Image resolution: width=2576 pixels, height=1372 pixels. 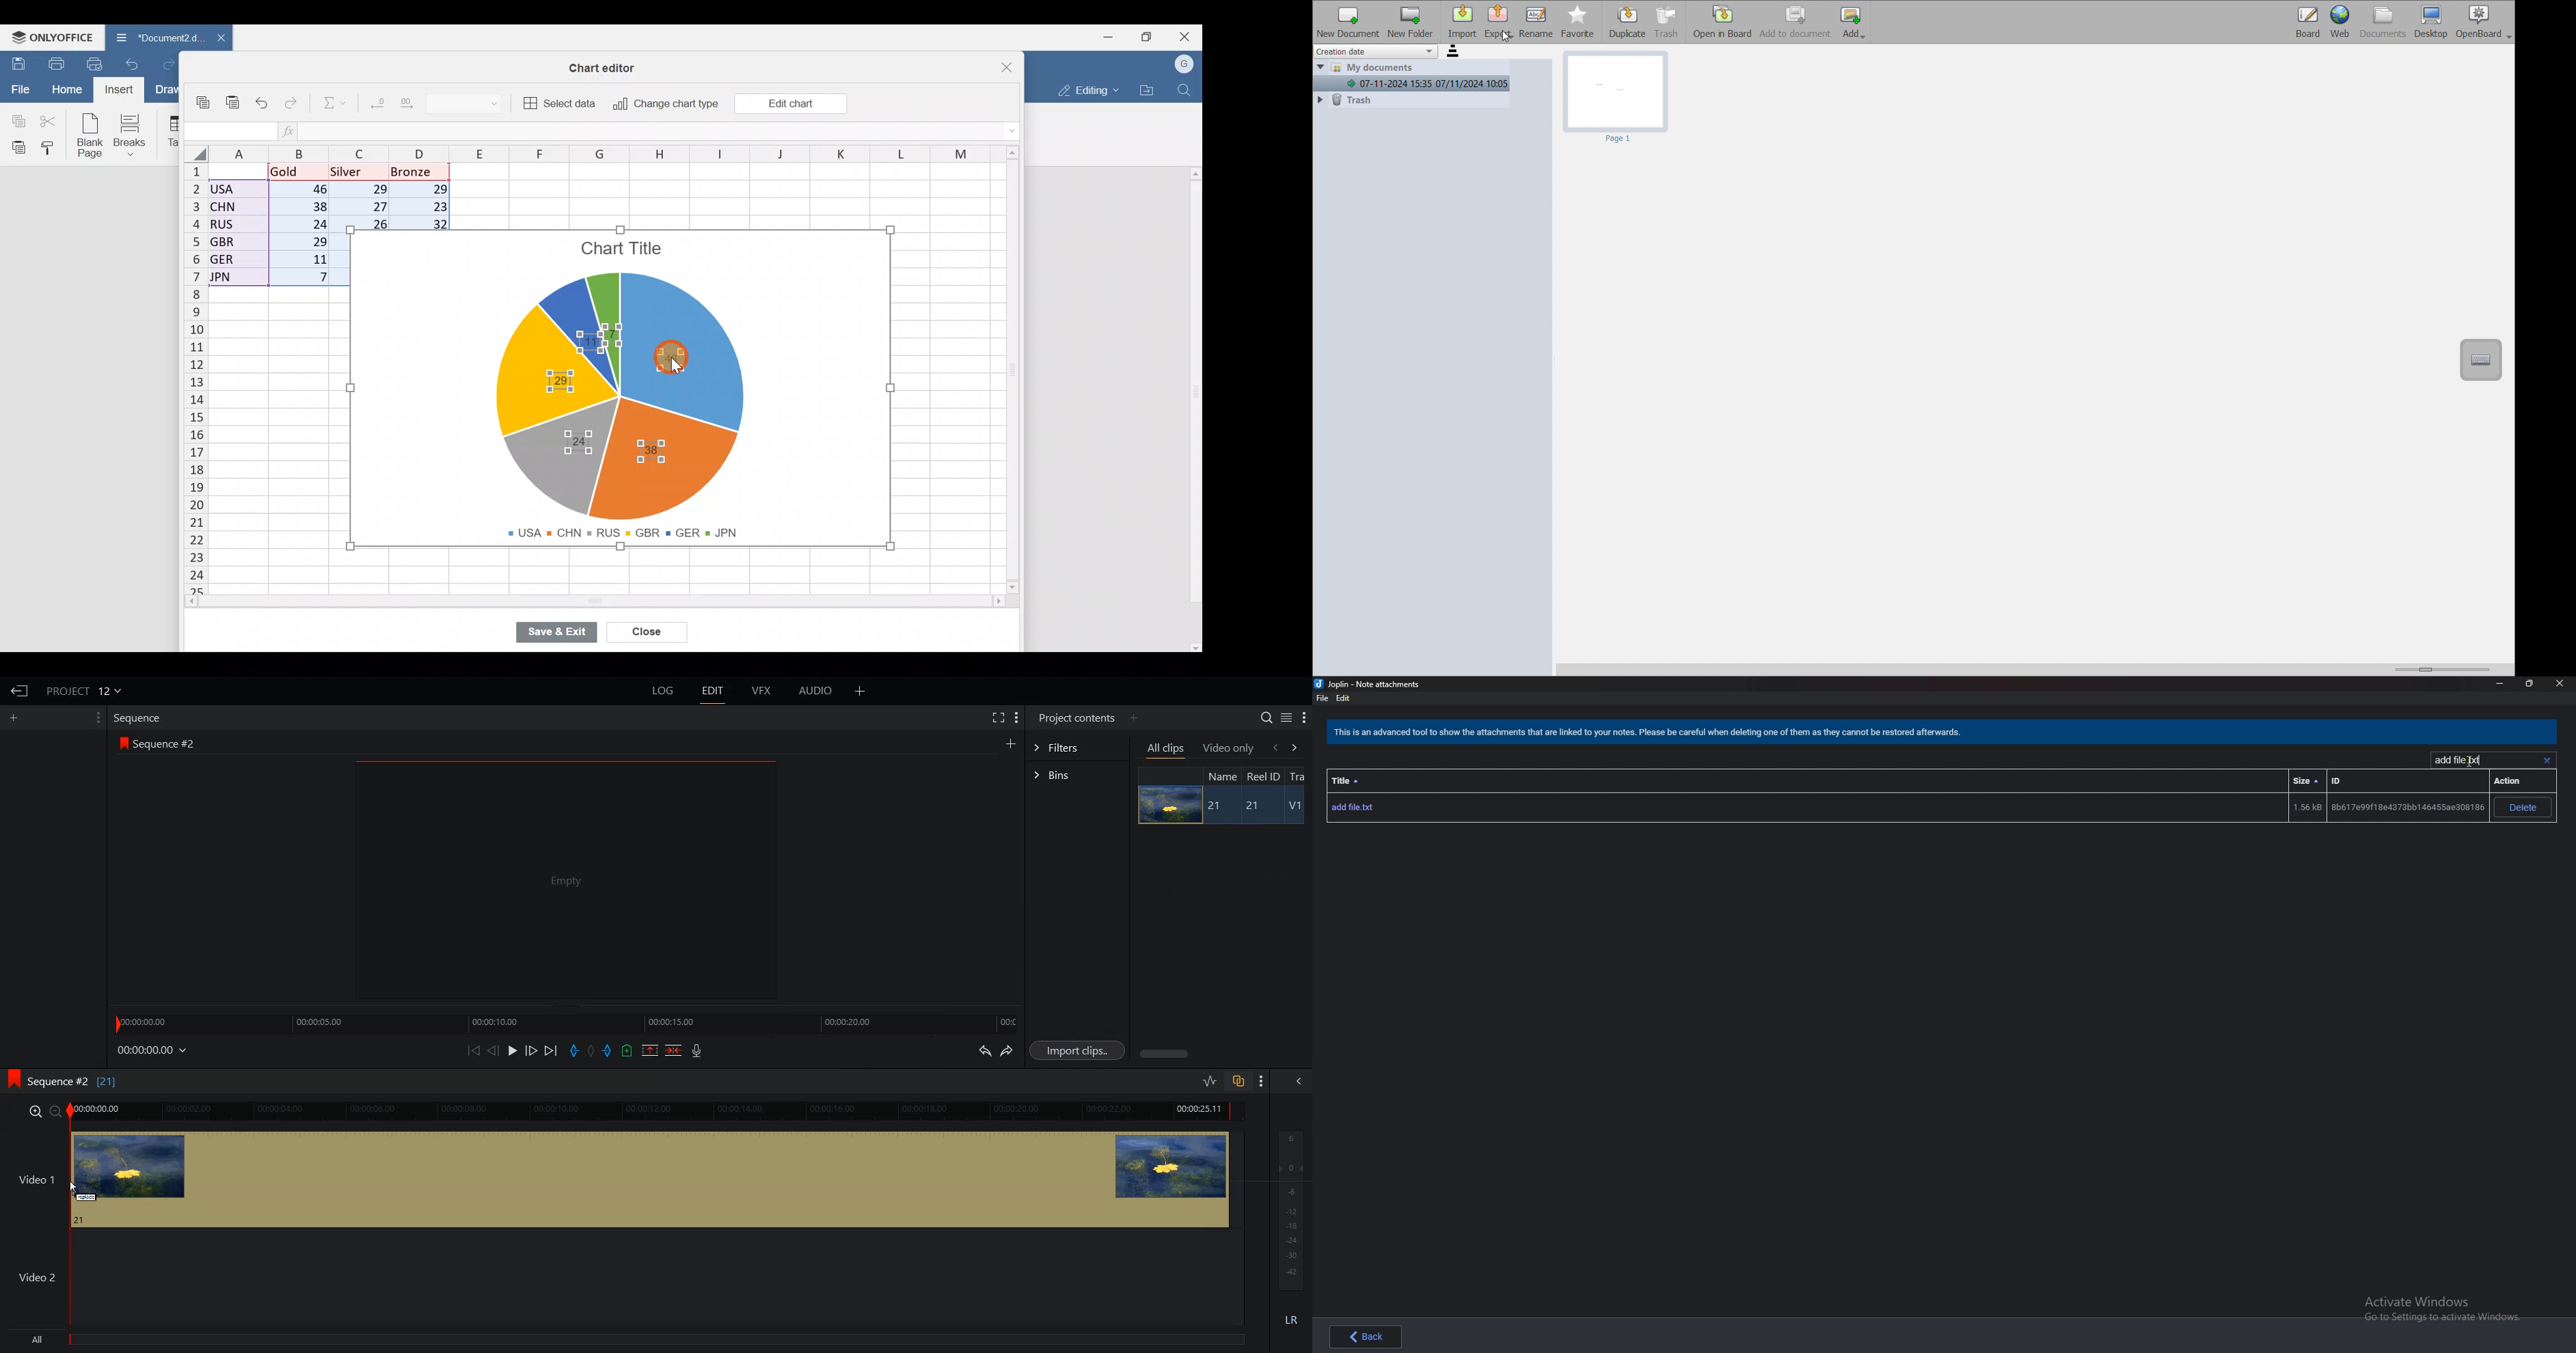 I want to click on open in board, so click(x=1722, y=21).